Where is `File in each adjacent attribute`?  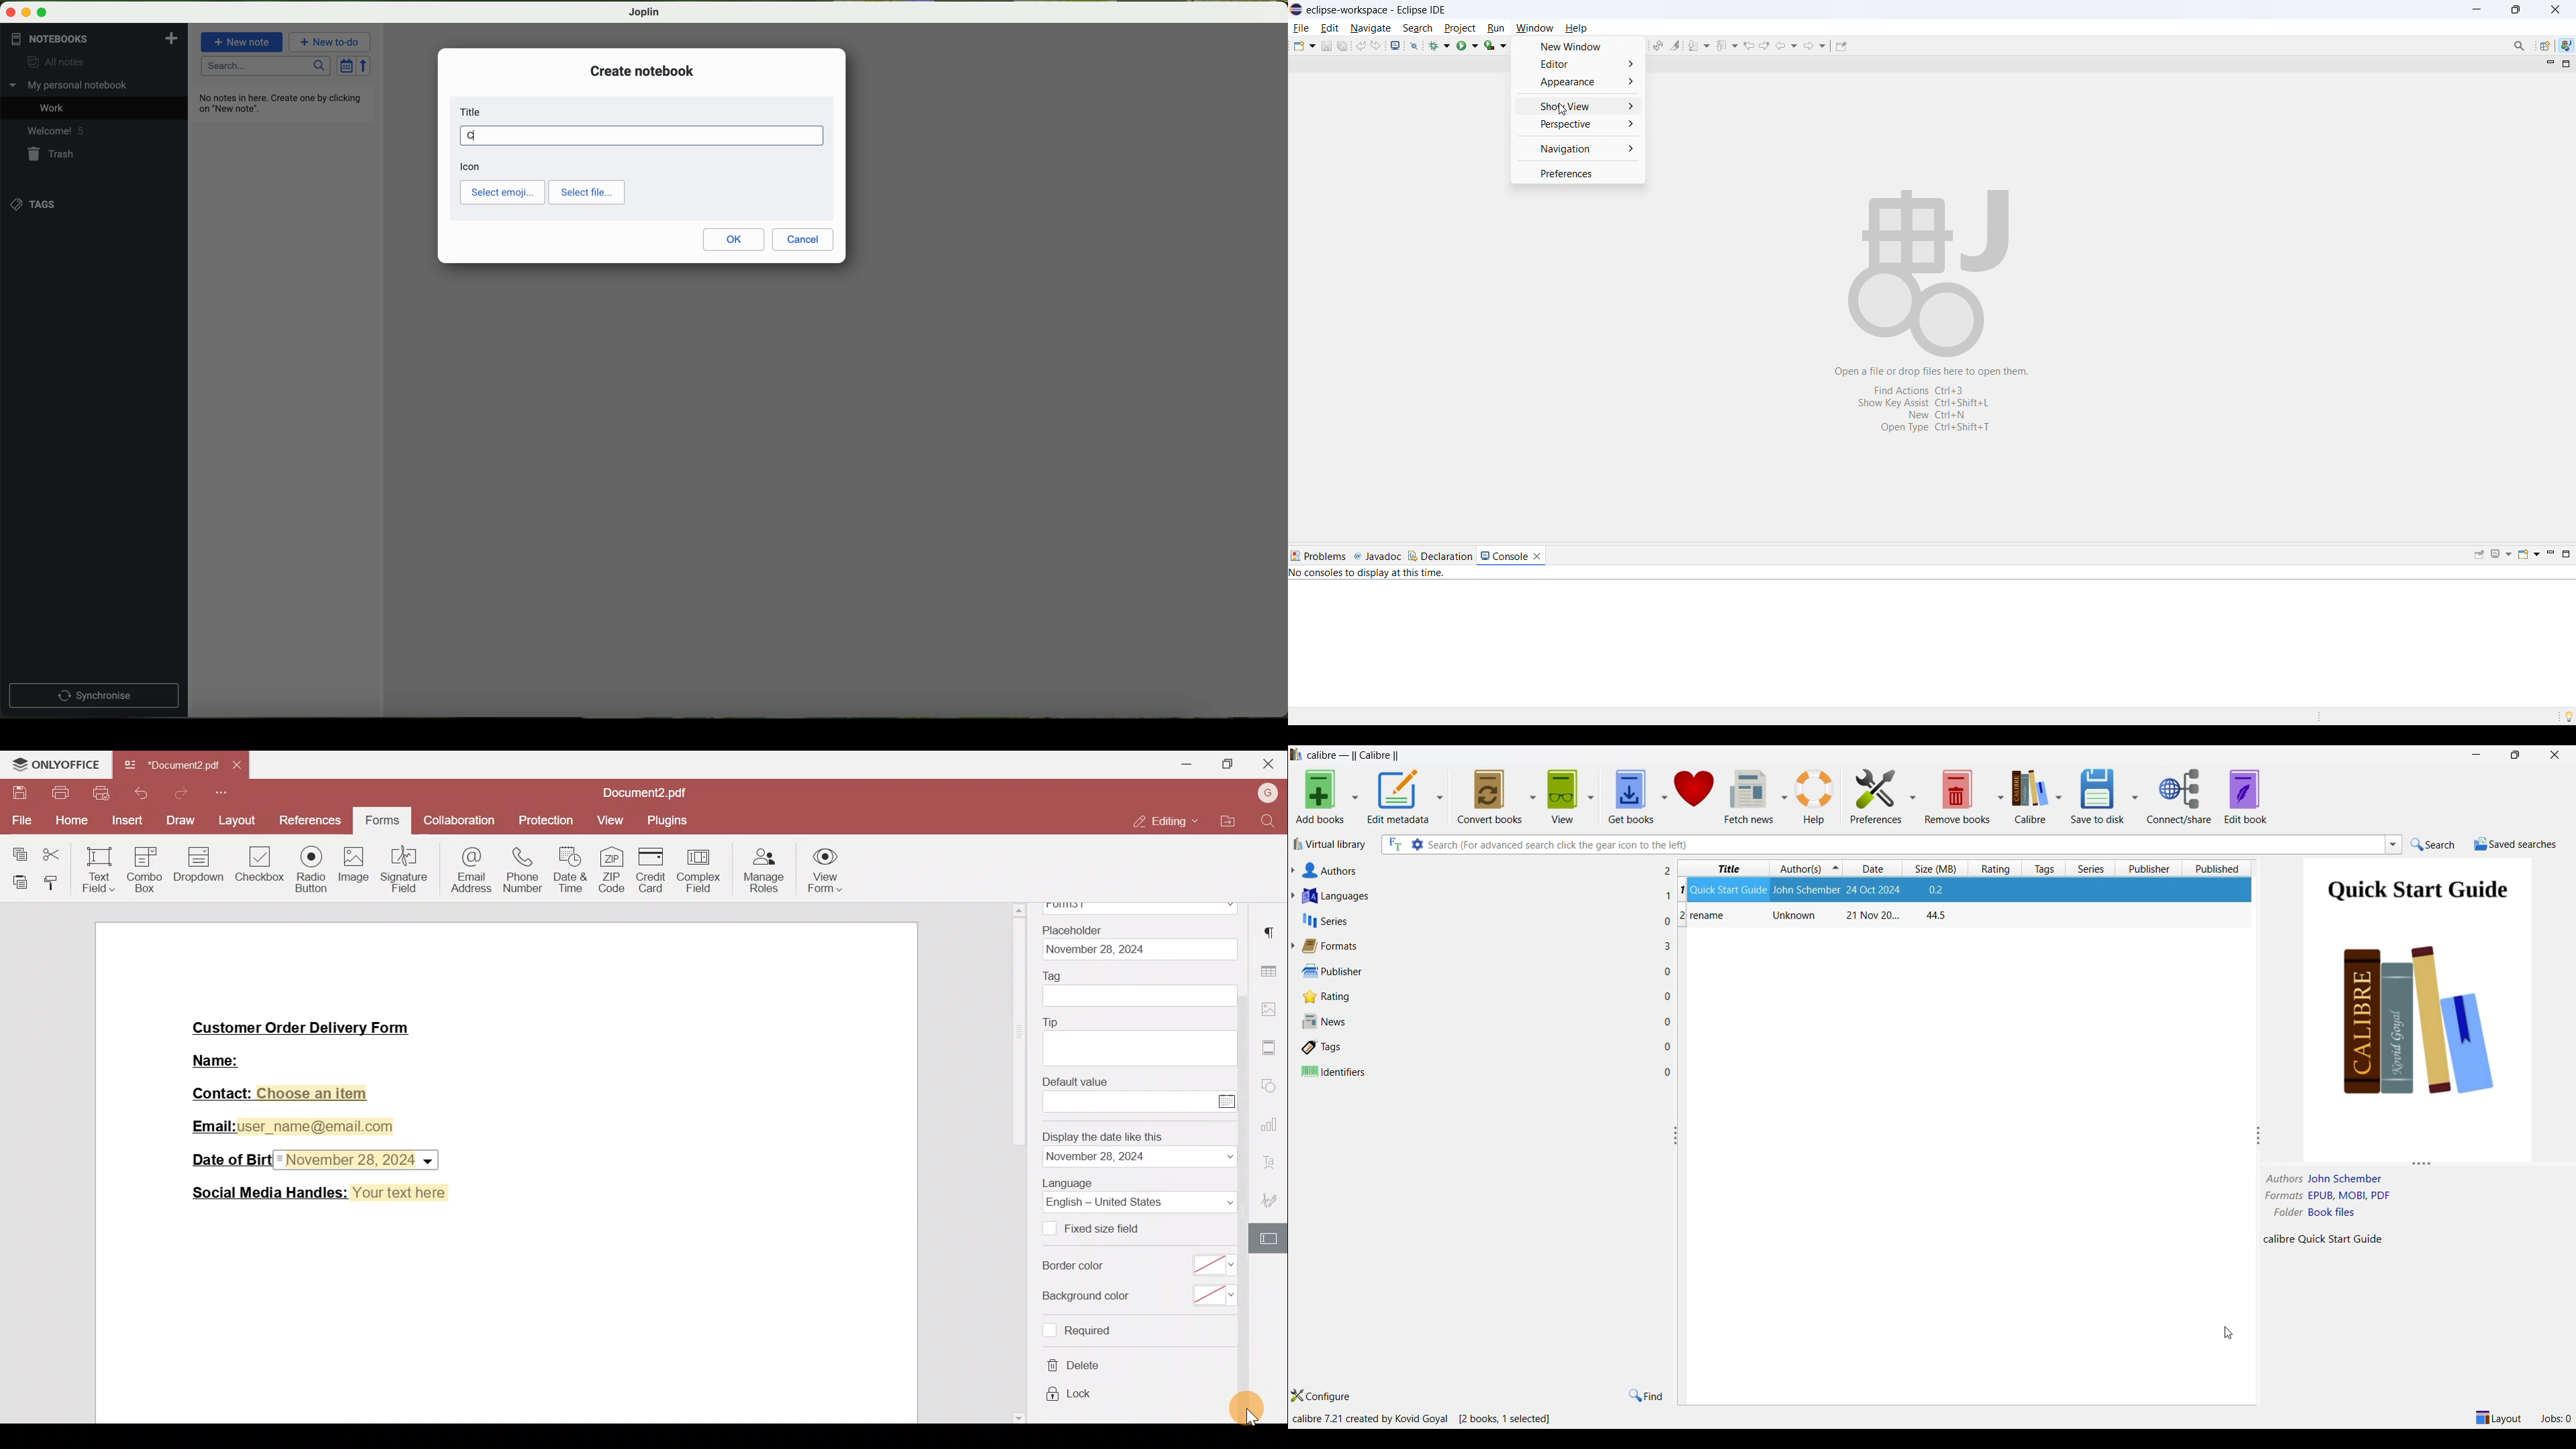
File in each adjacent attribute is located at coordinates (1666, 972).